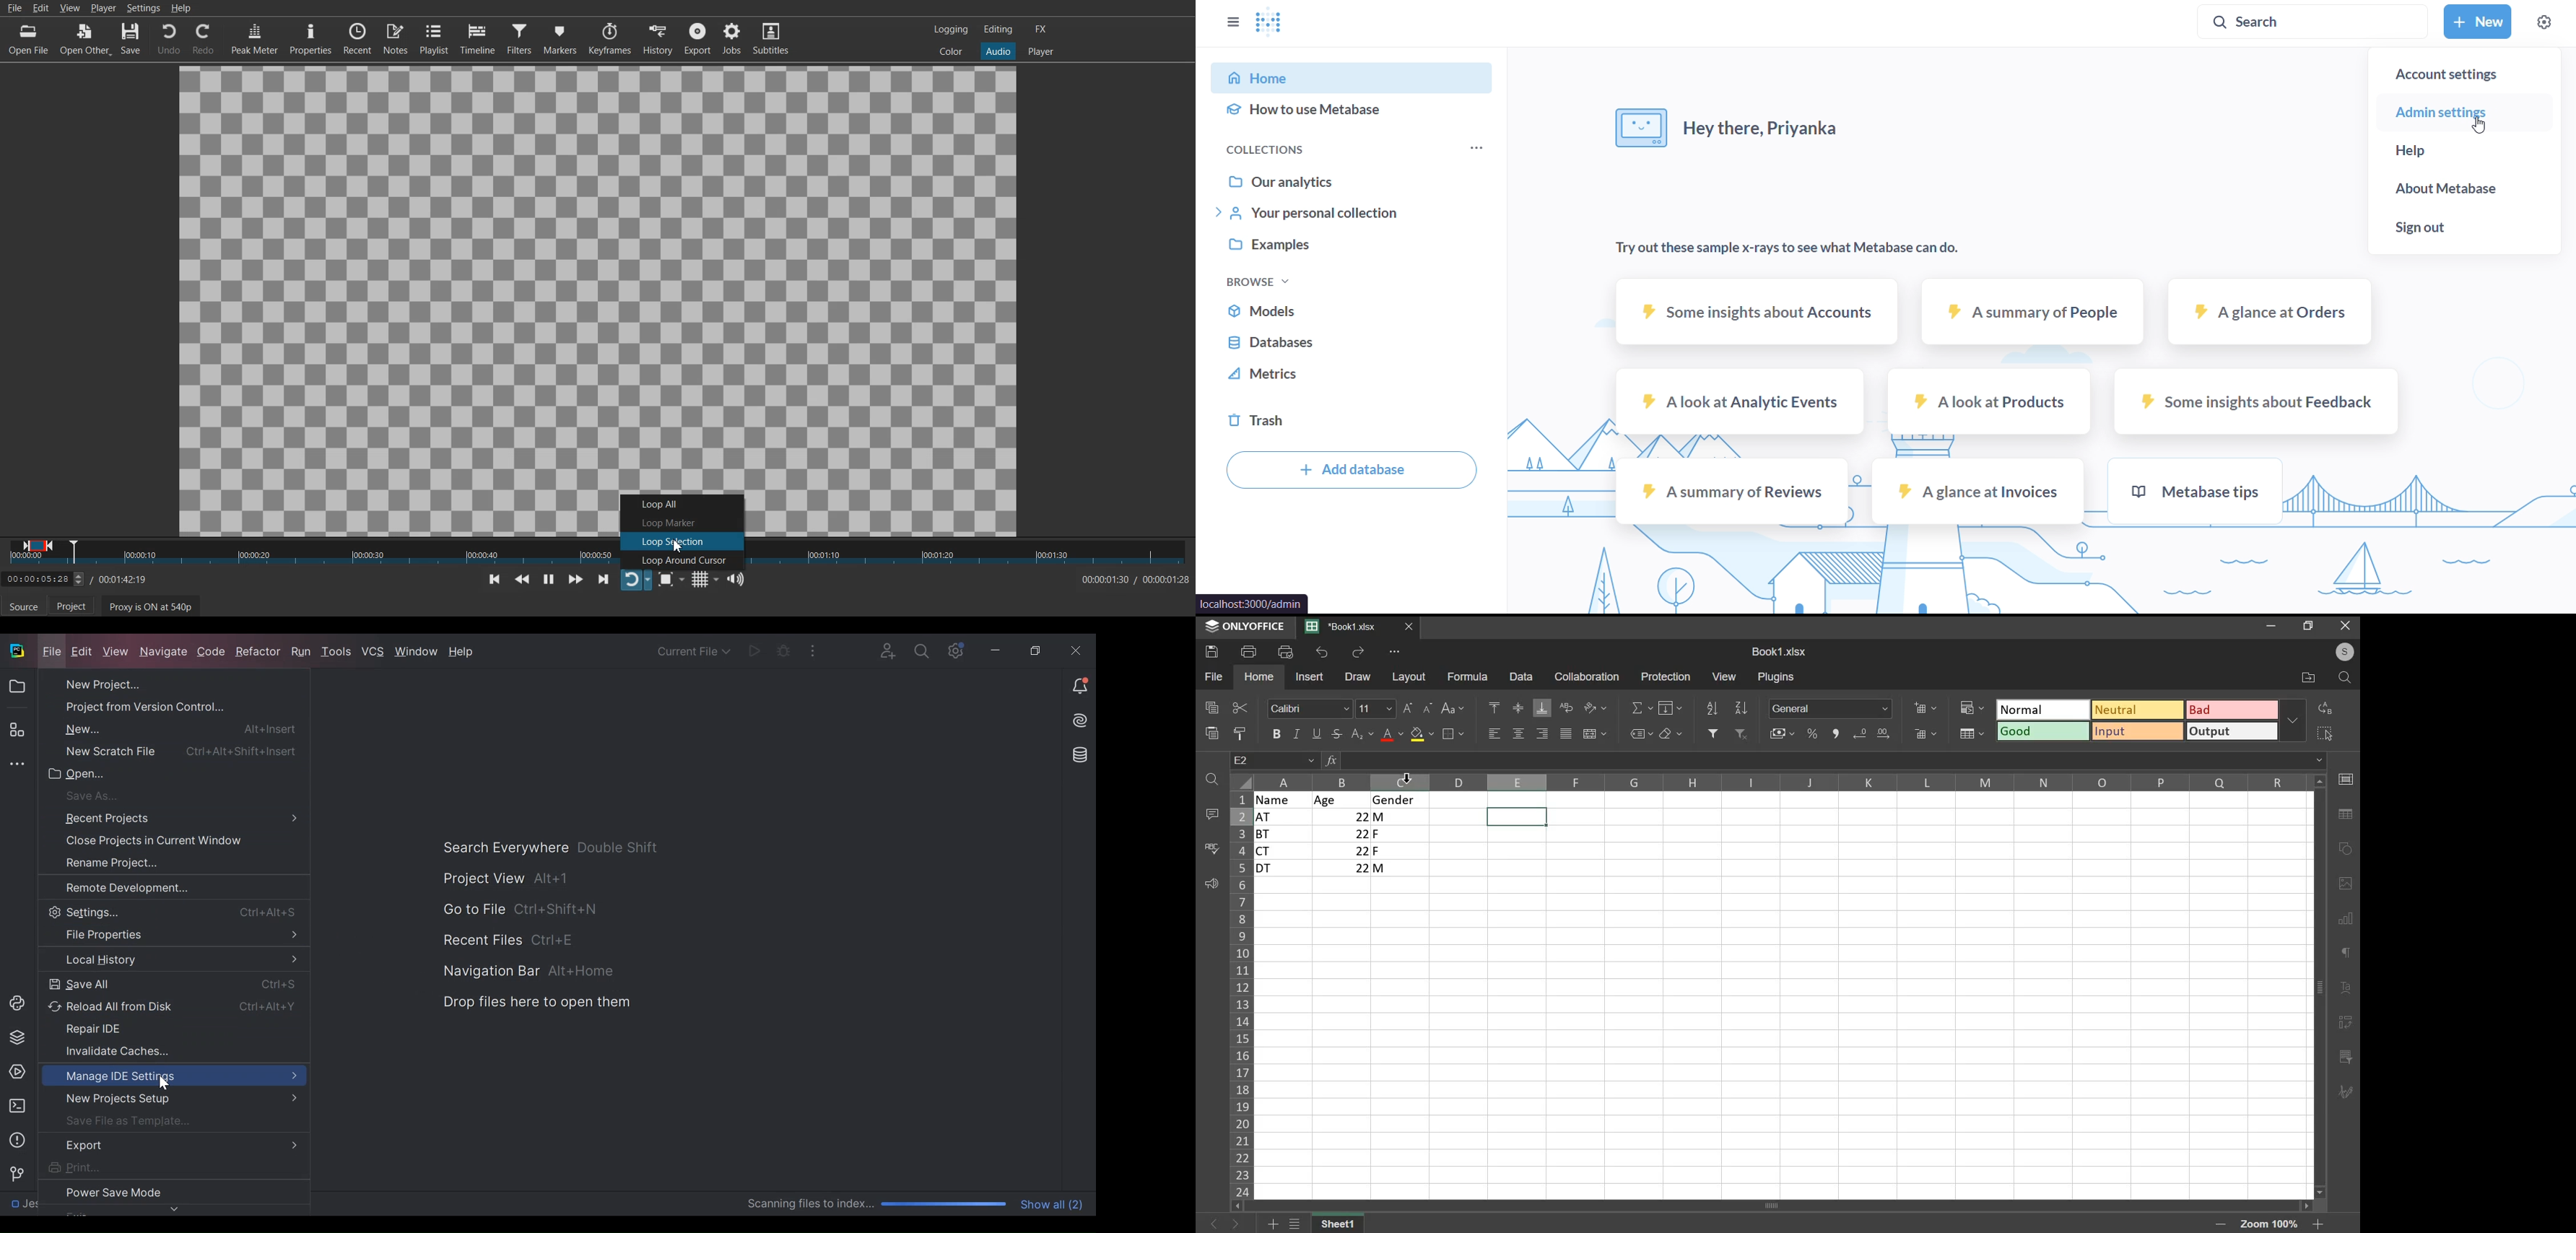  I want to click on Peak Meter, so click(253, 38).